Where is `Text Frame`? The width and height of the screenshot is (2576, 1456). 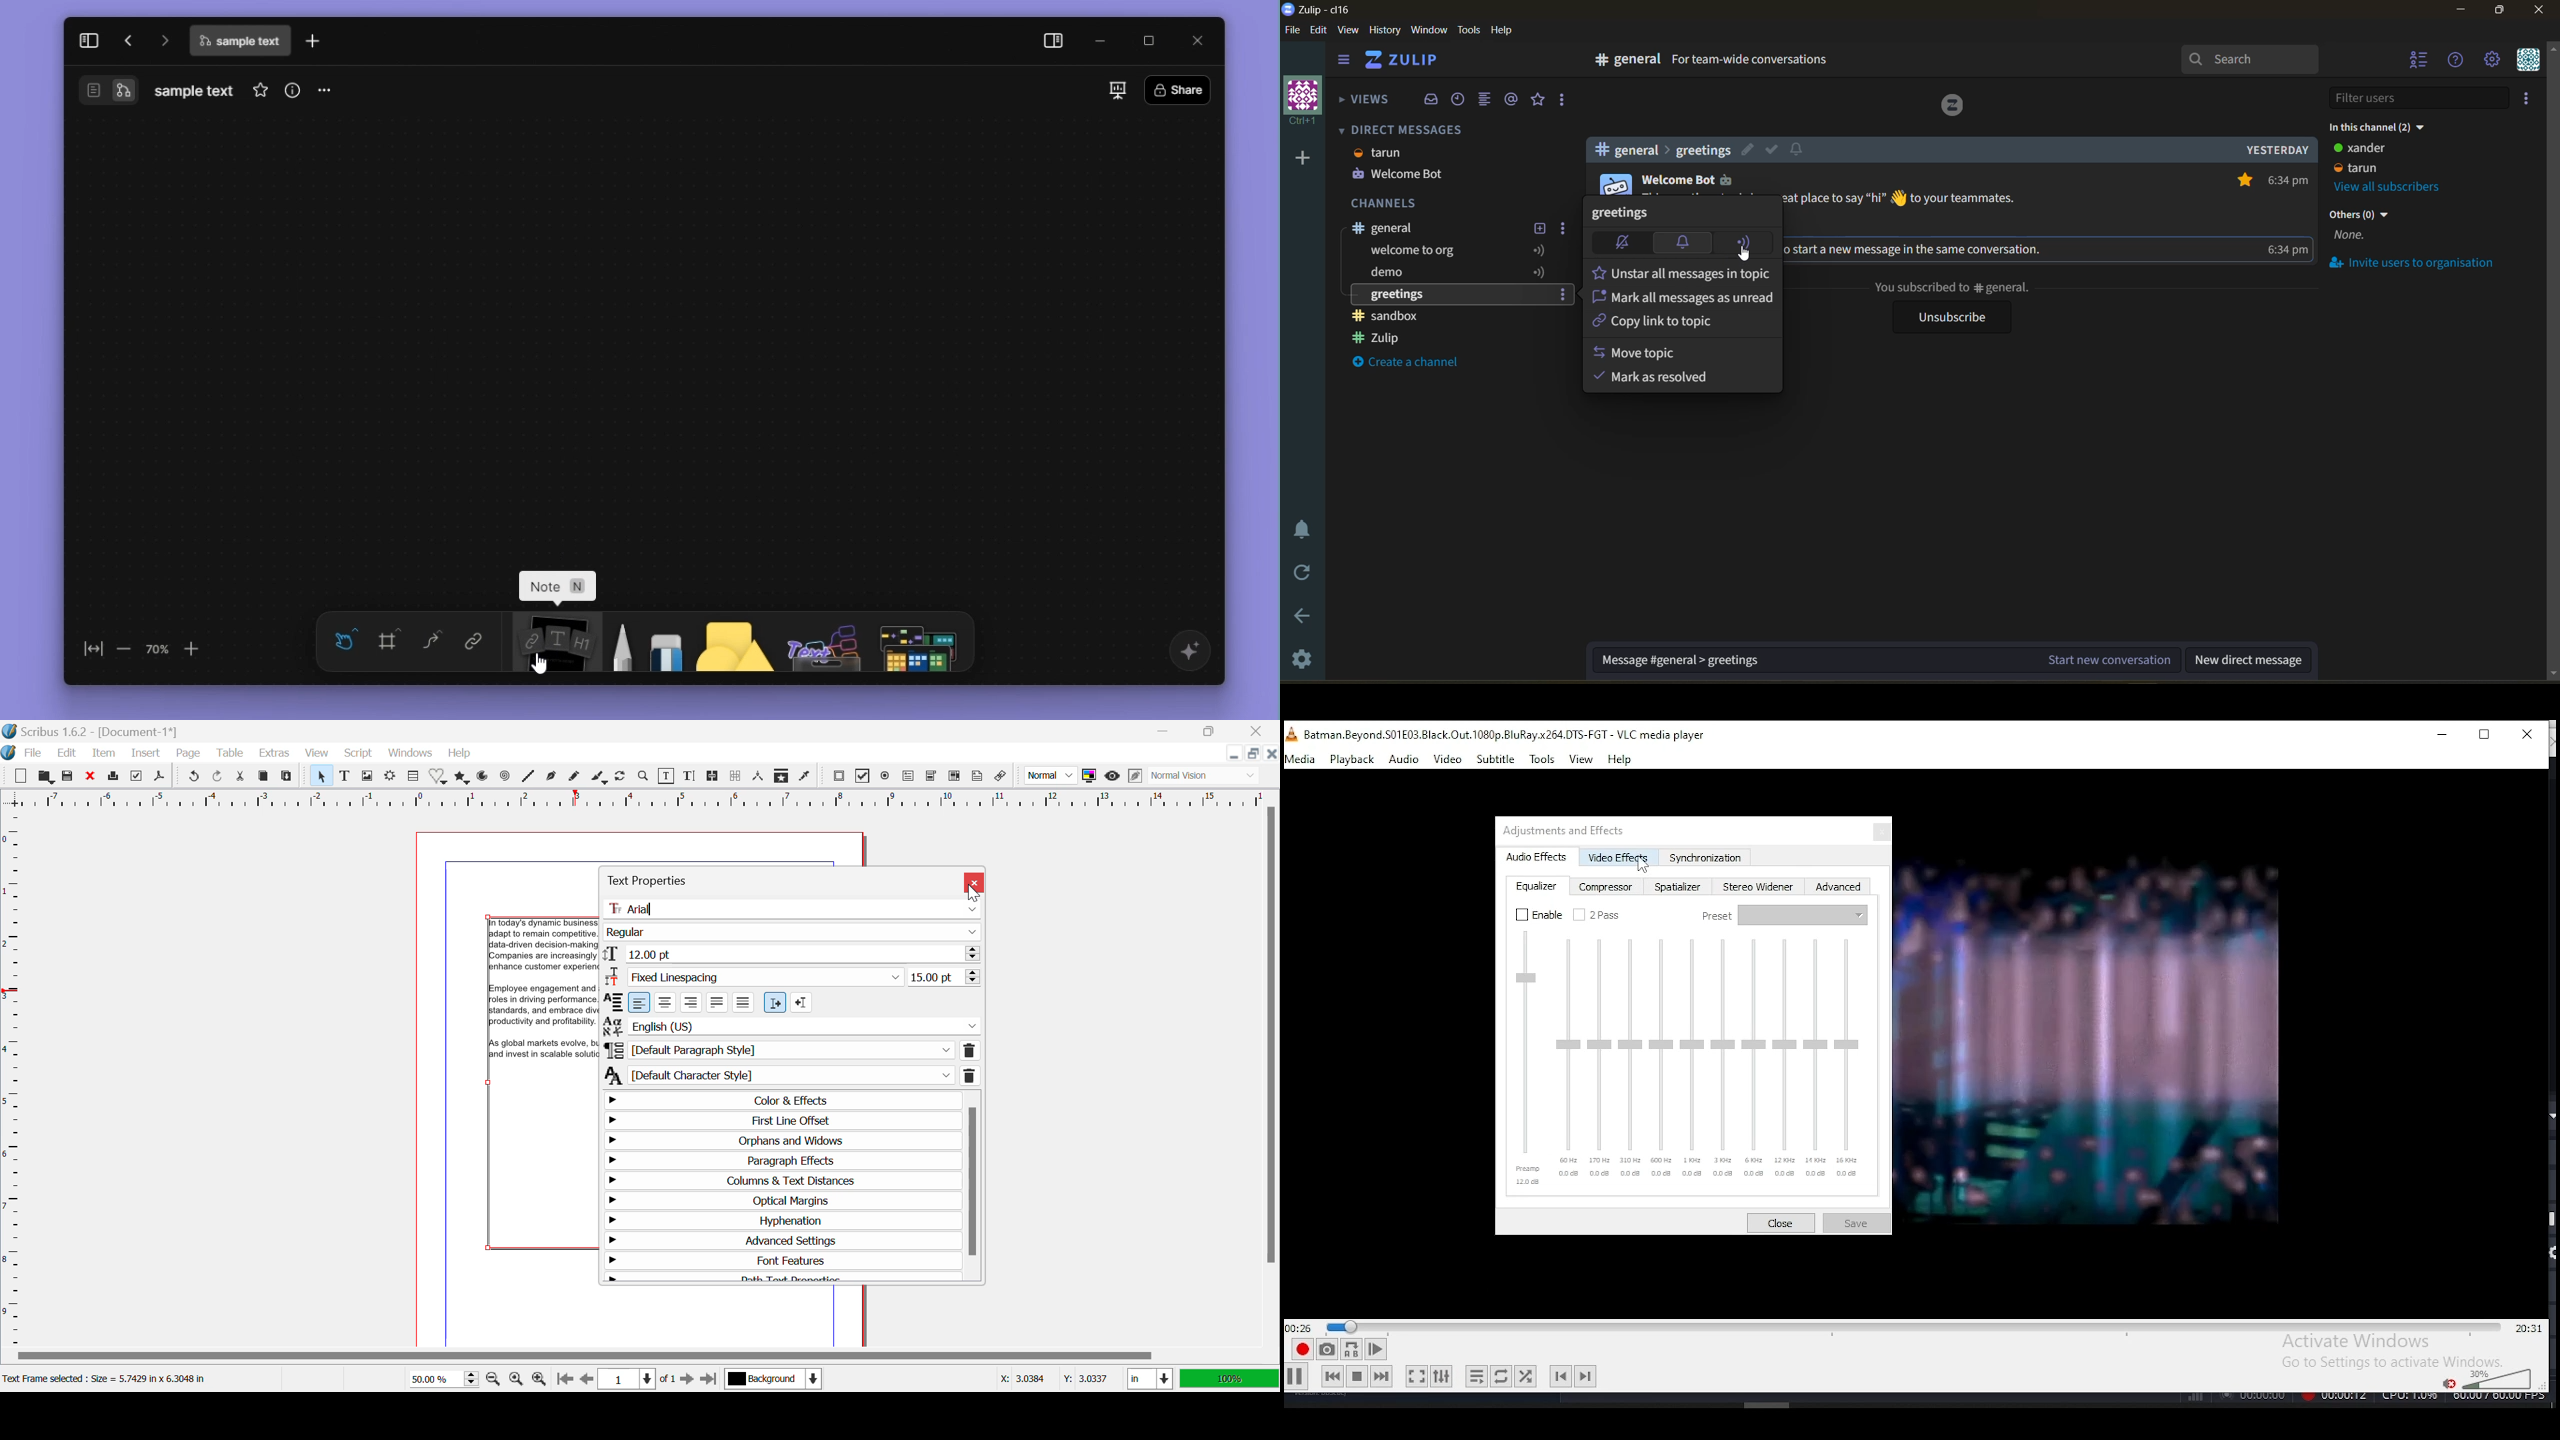 Text Frame is located at coordinates (345, 776).